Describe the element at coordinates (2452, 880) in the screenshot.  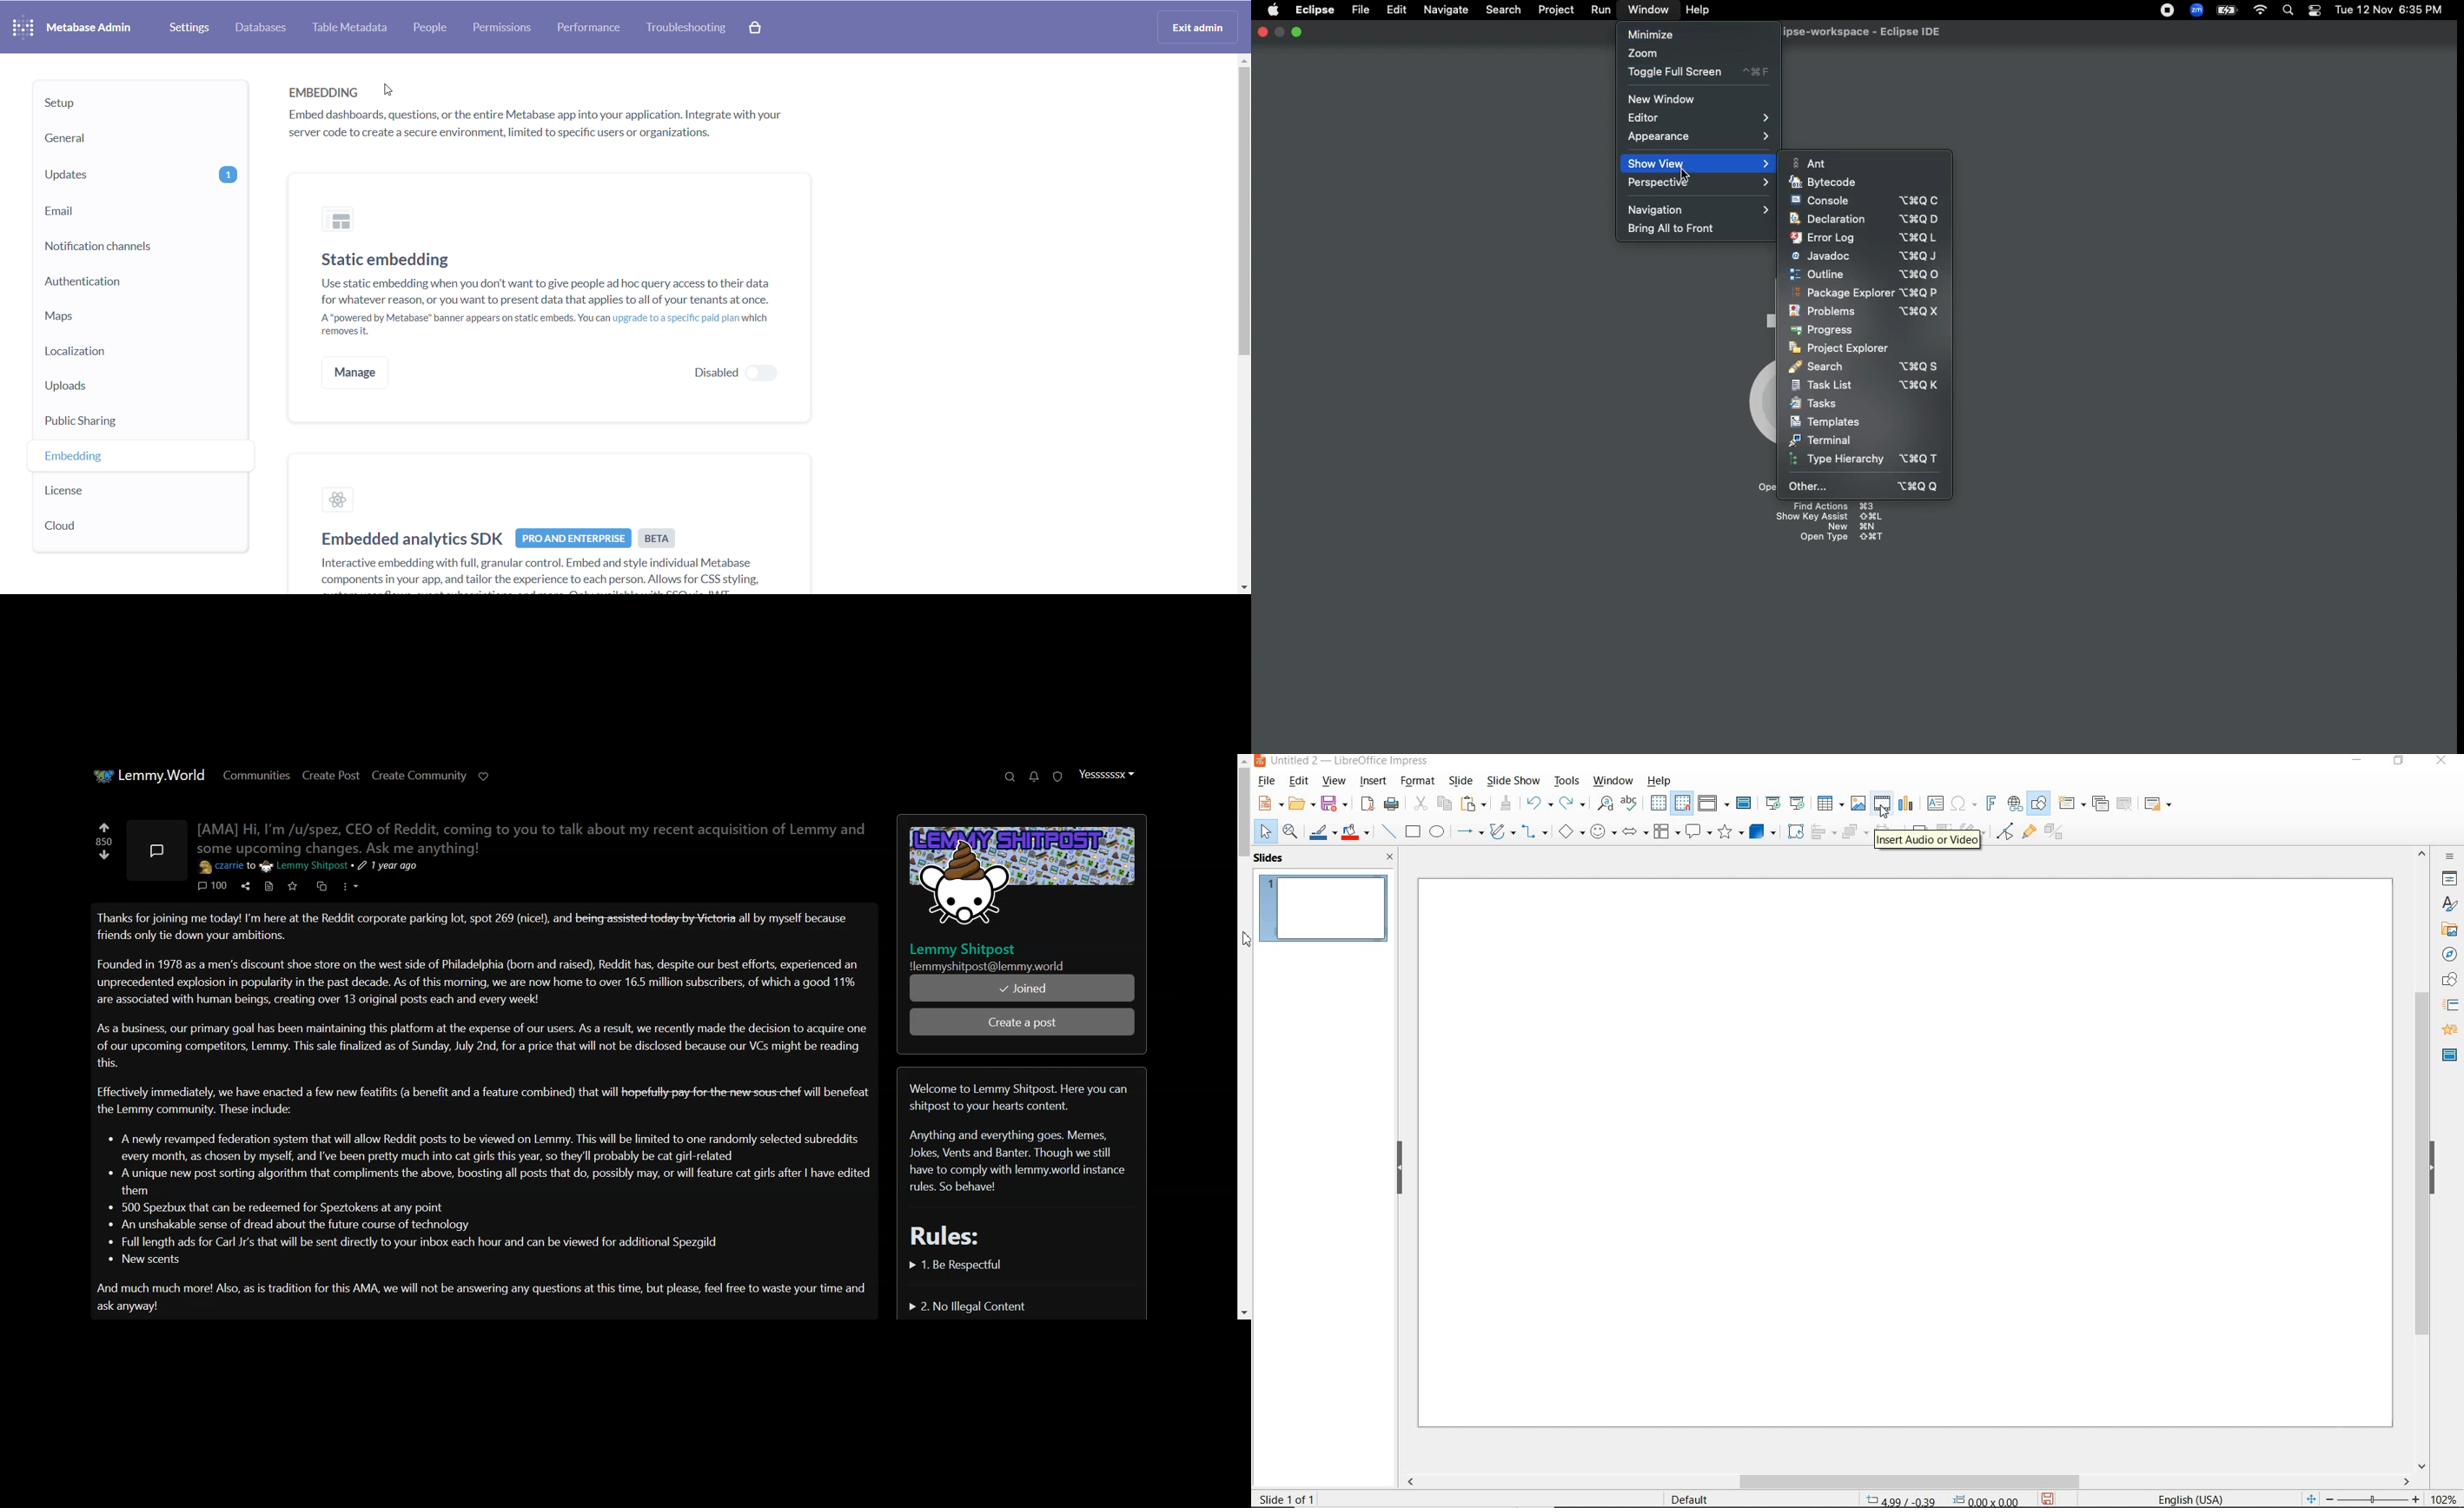
I see `PROPERTIES` at that location.